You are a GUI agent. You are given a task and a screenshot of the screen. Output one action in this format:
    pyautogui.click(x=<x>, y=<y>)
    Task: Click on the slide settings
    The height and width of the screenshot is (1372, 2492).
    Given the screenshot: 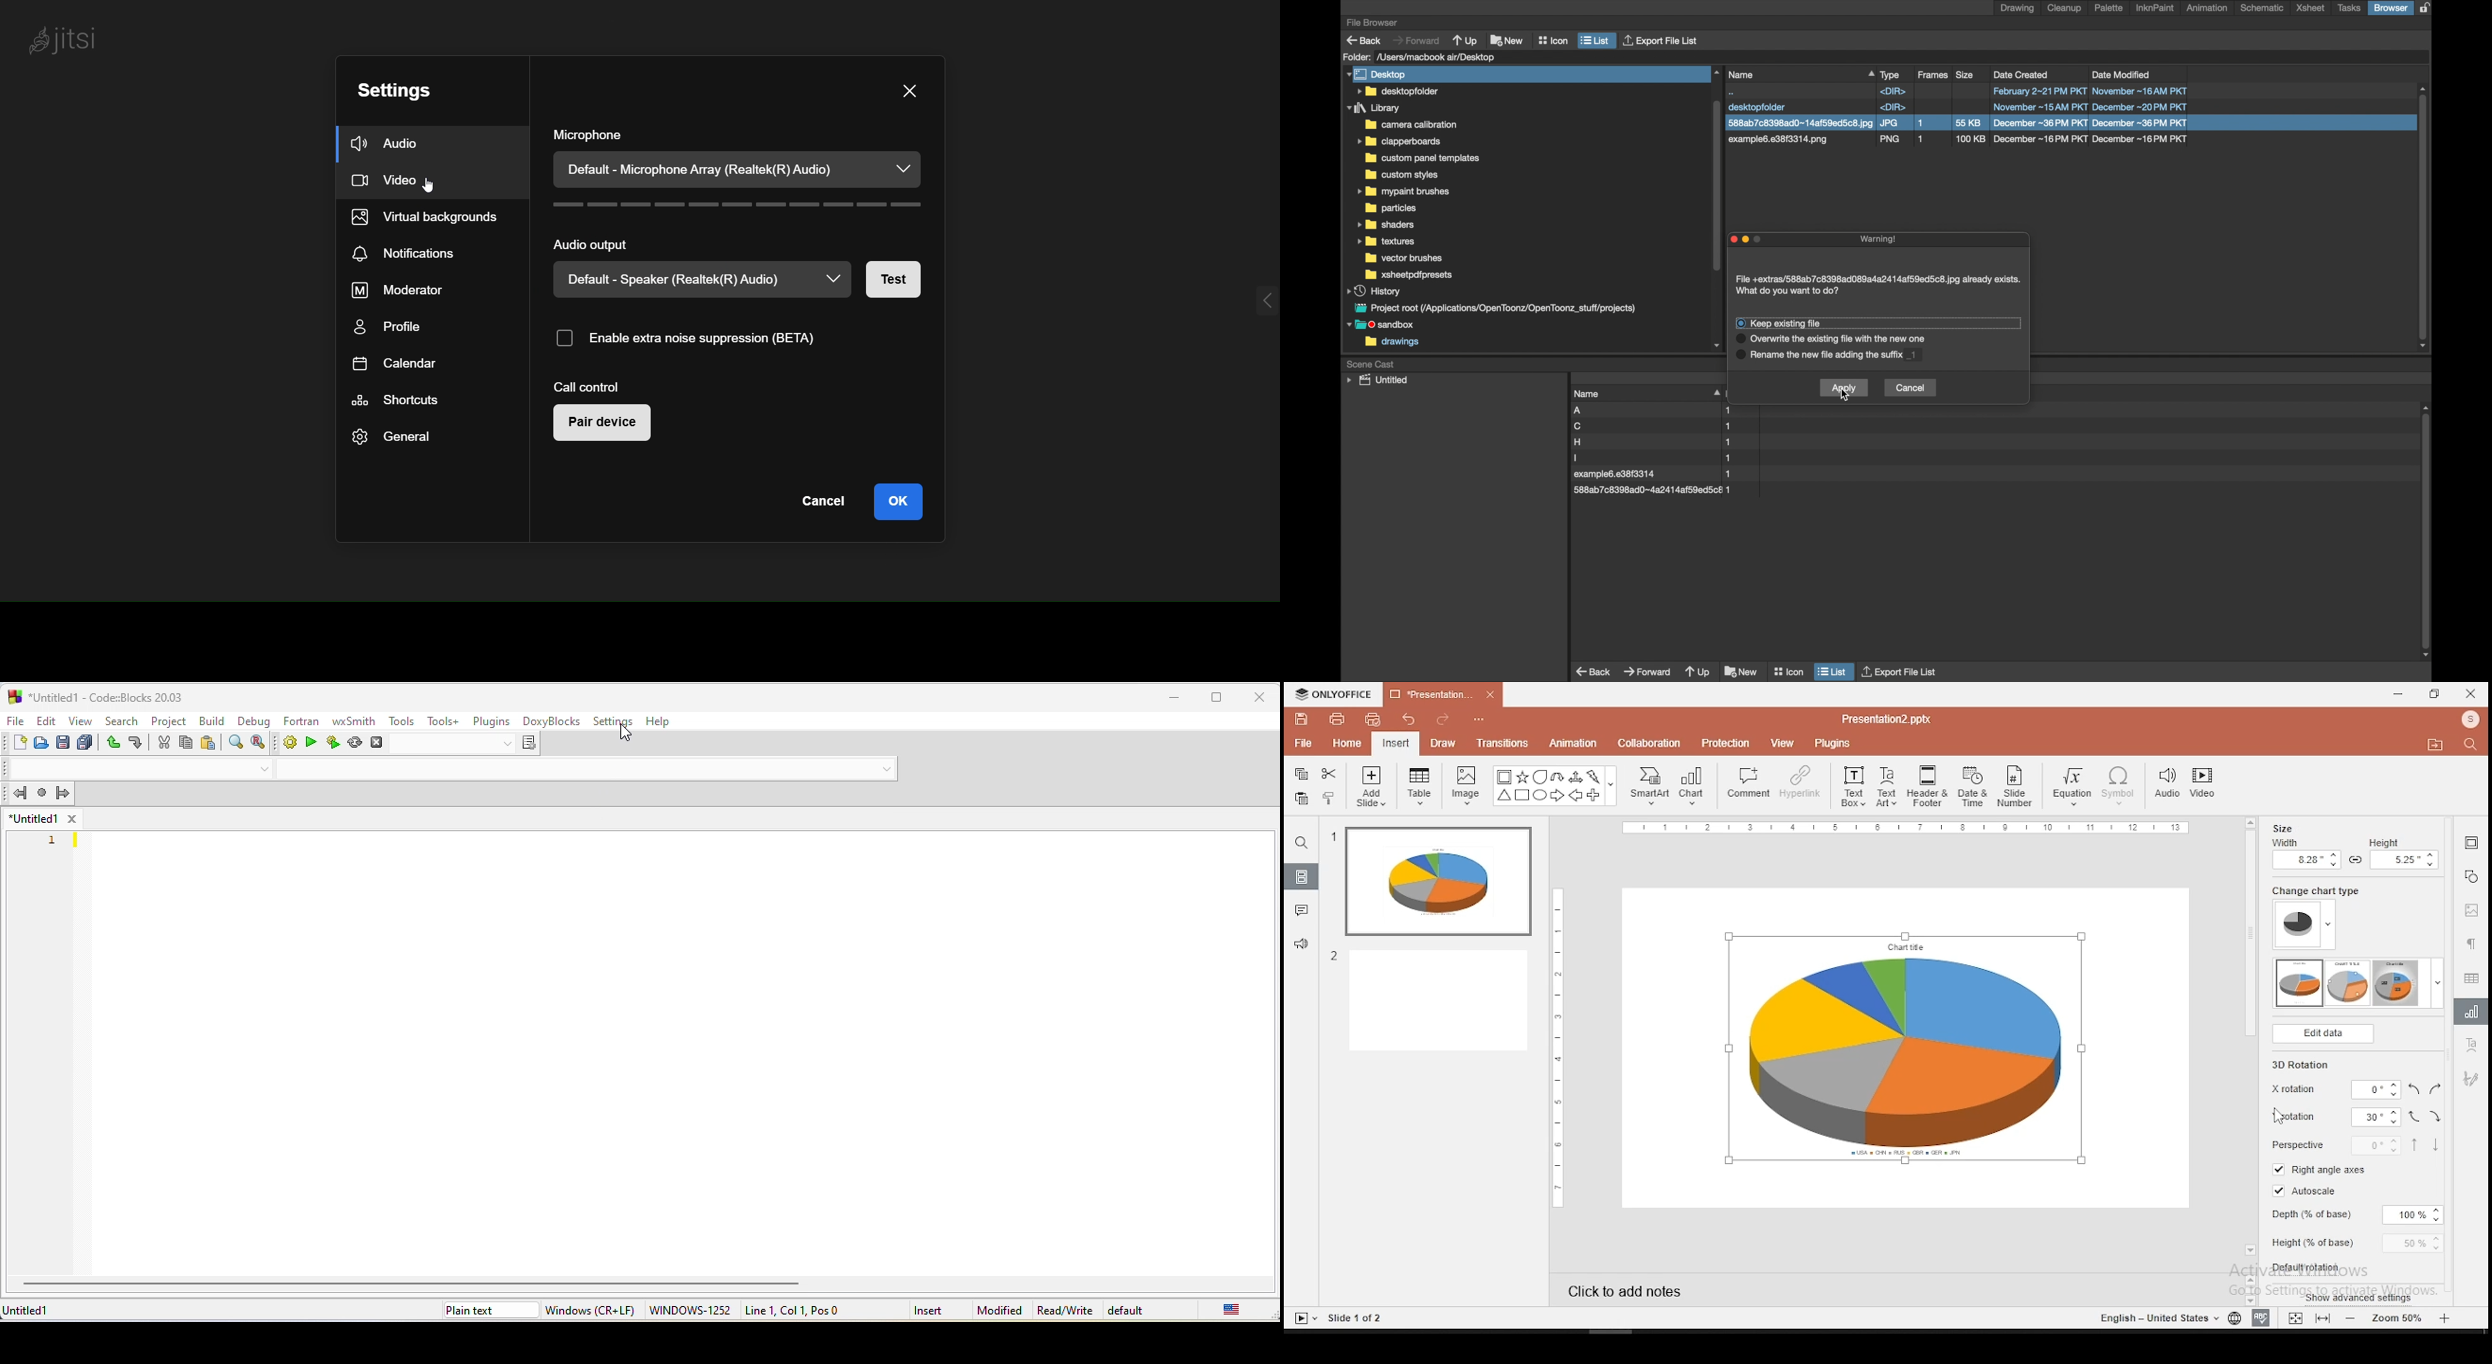 What is the action you would take?
    pyautogui.click(x=2470, y=842)
    